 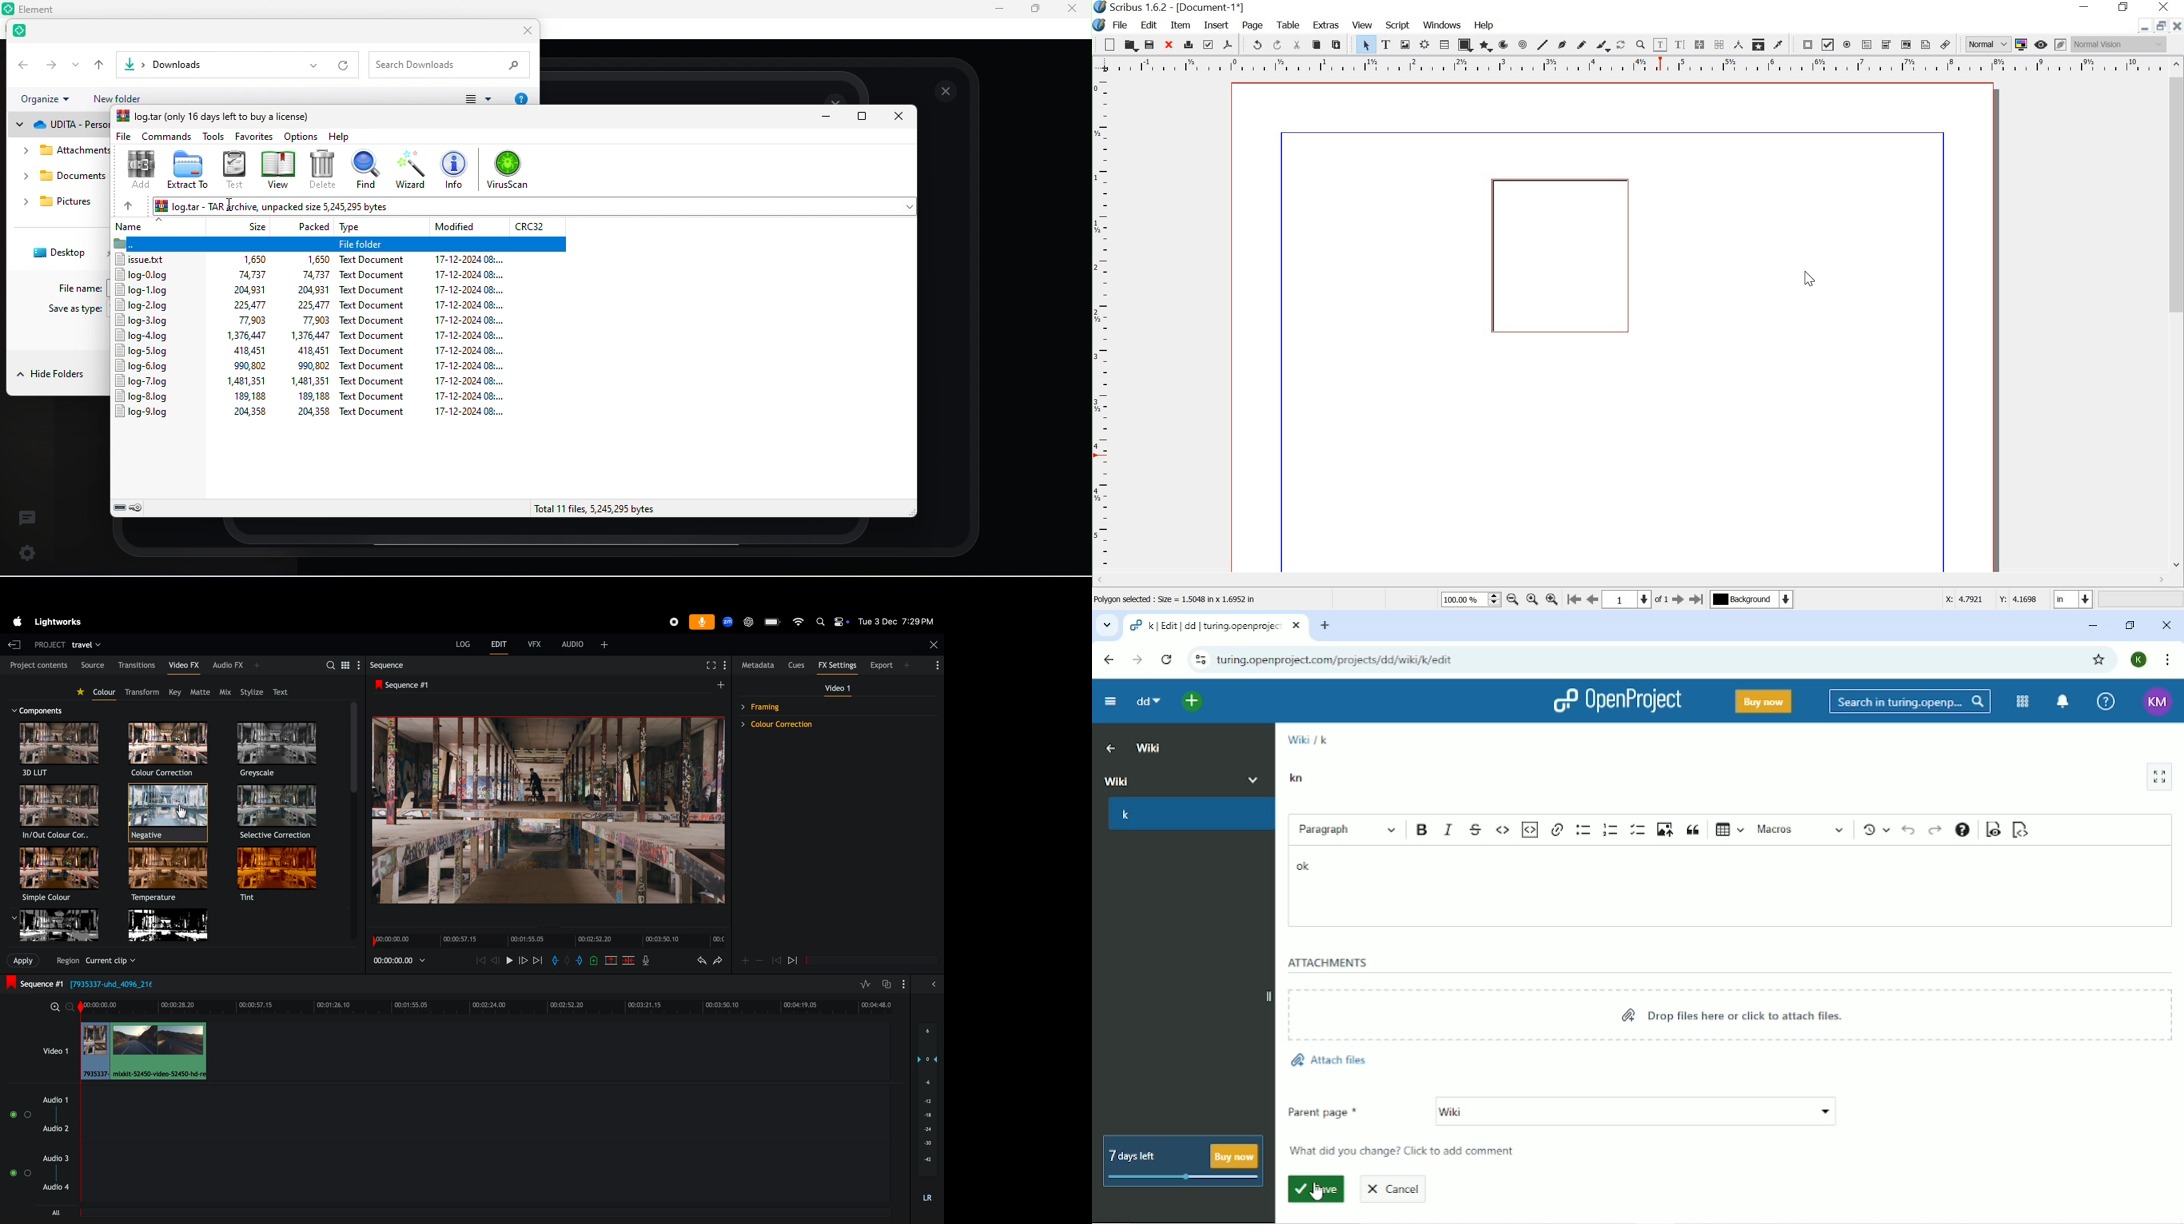 What do you see at coordinates (313, 66) in the screenshot?
I see `drop down` at bounding box center [313, 66].